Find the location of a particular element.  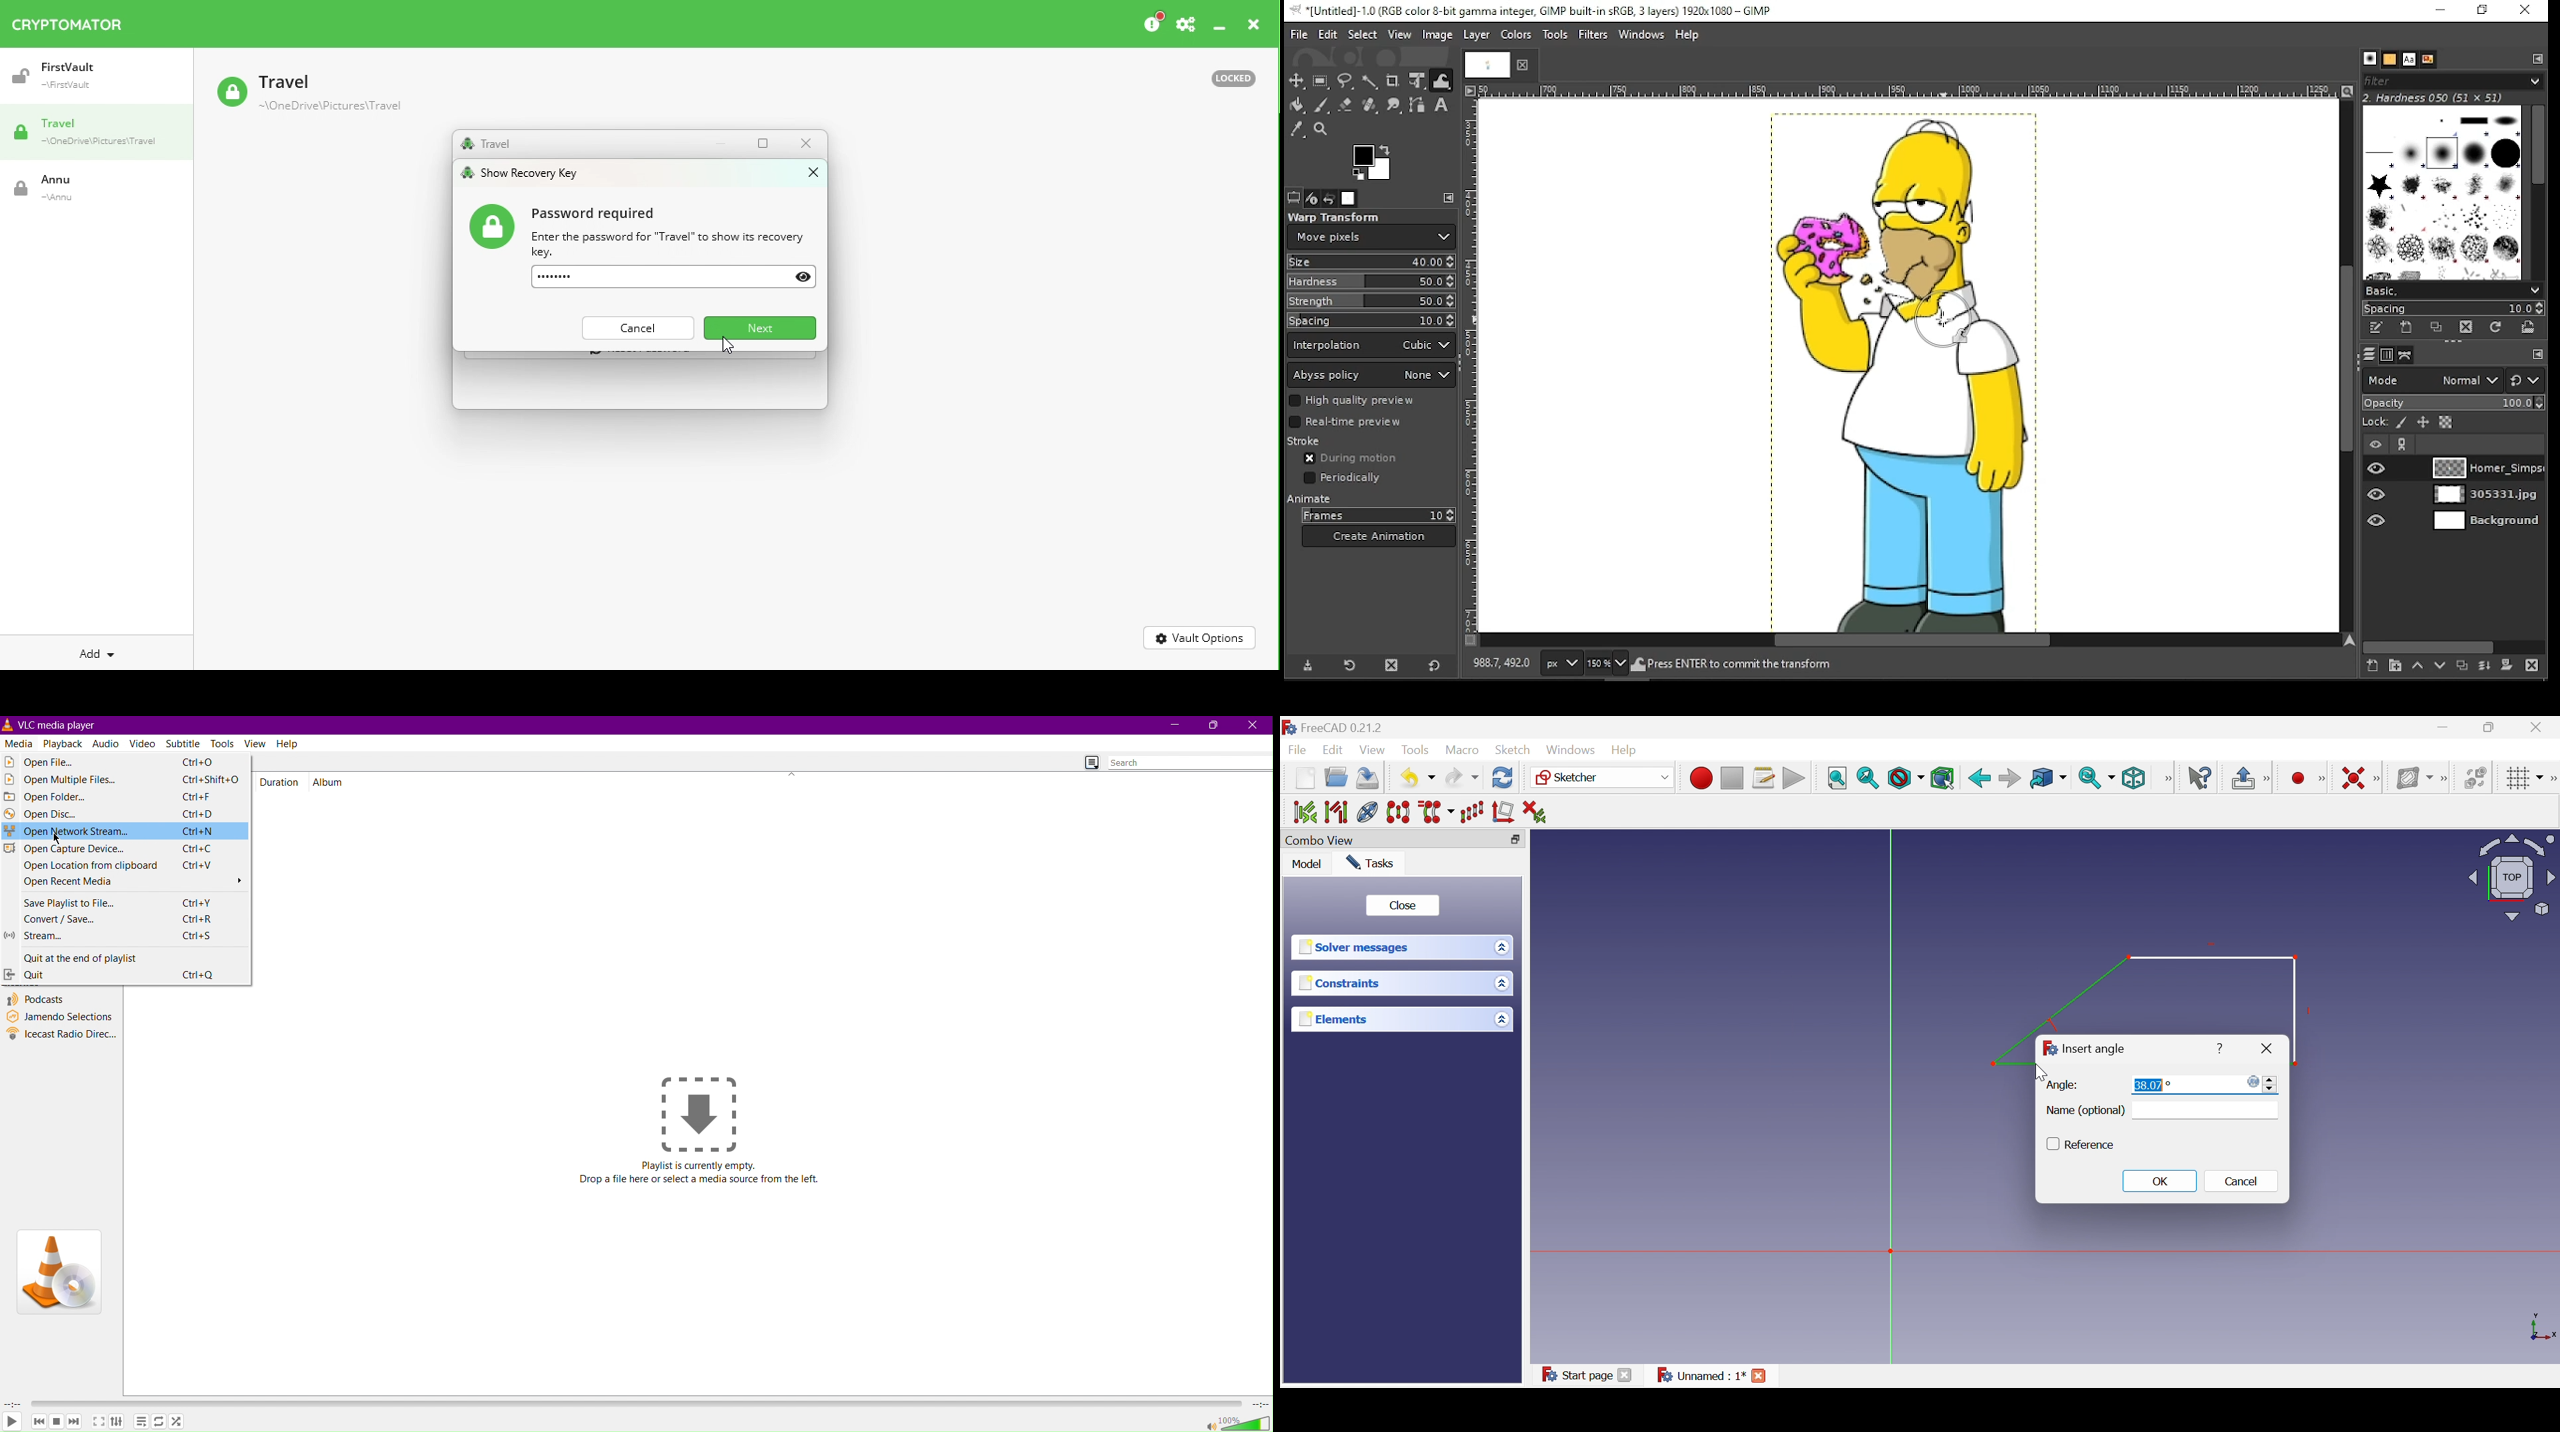

opacity is located at coordinates (2453, 403).